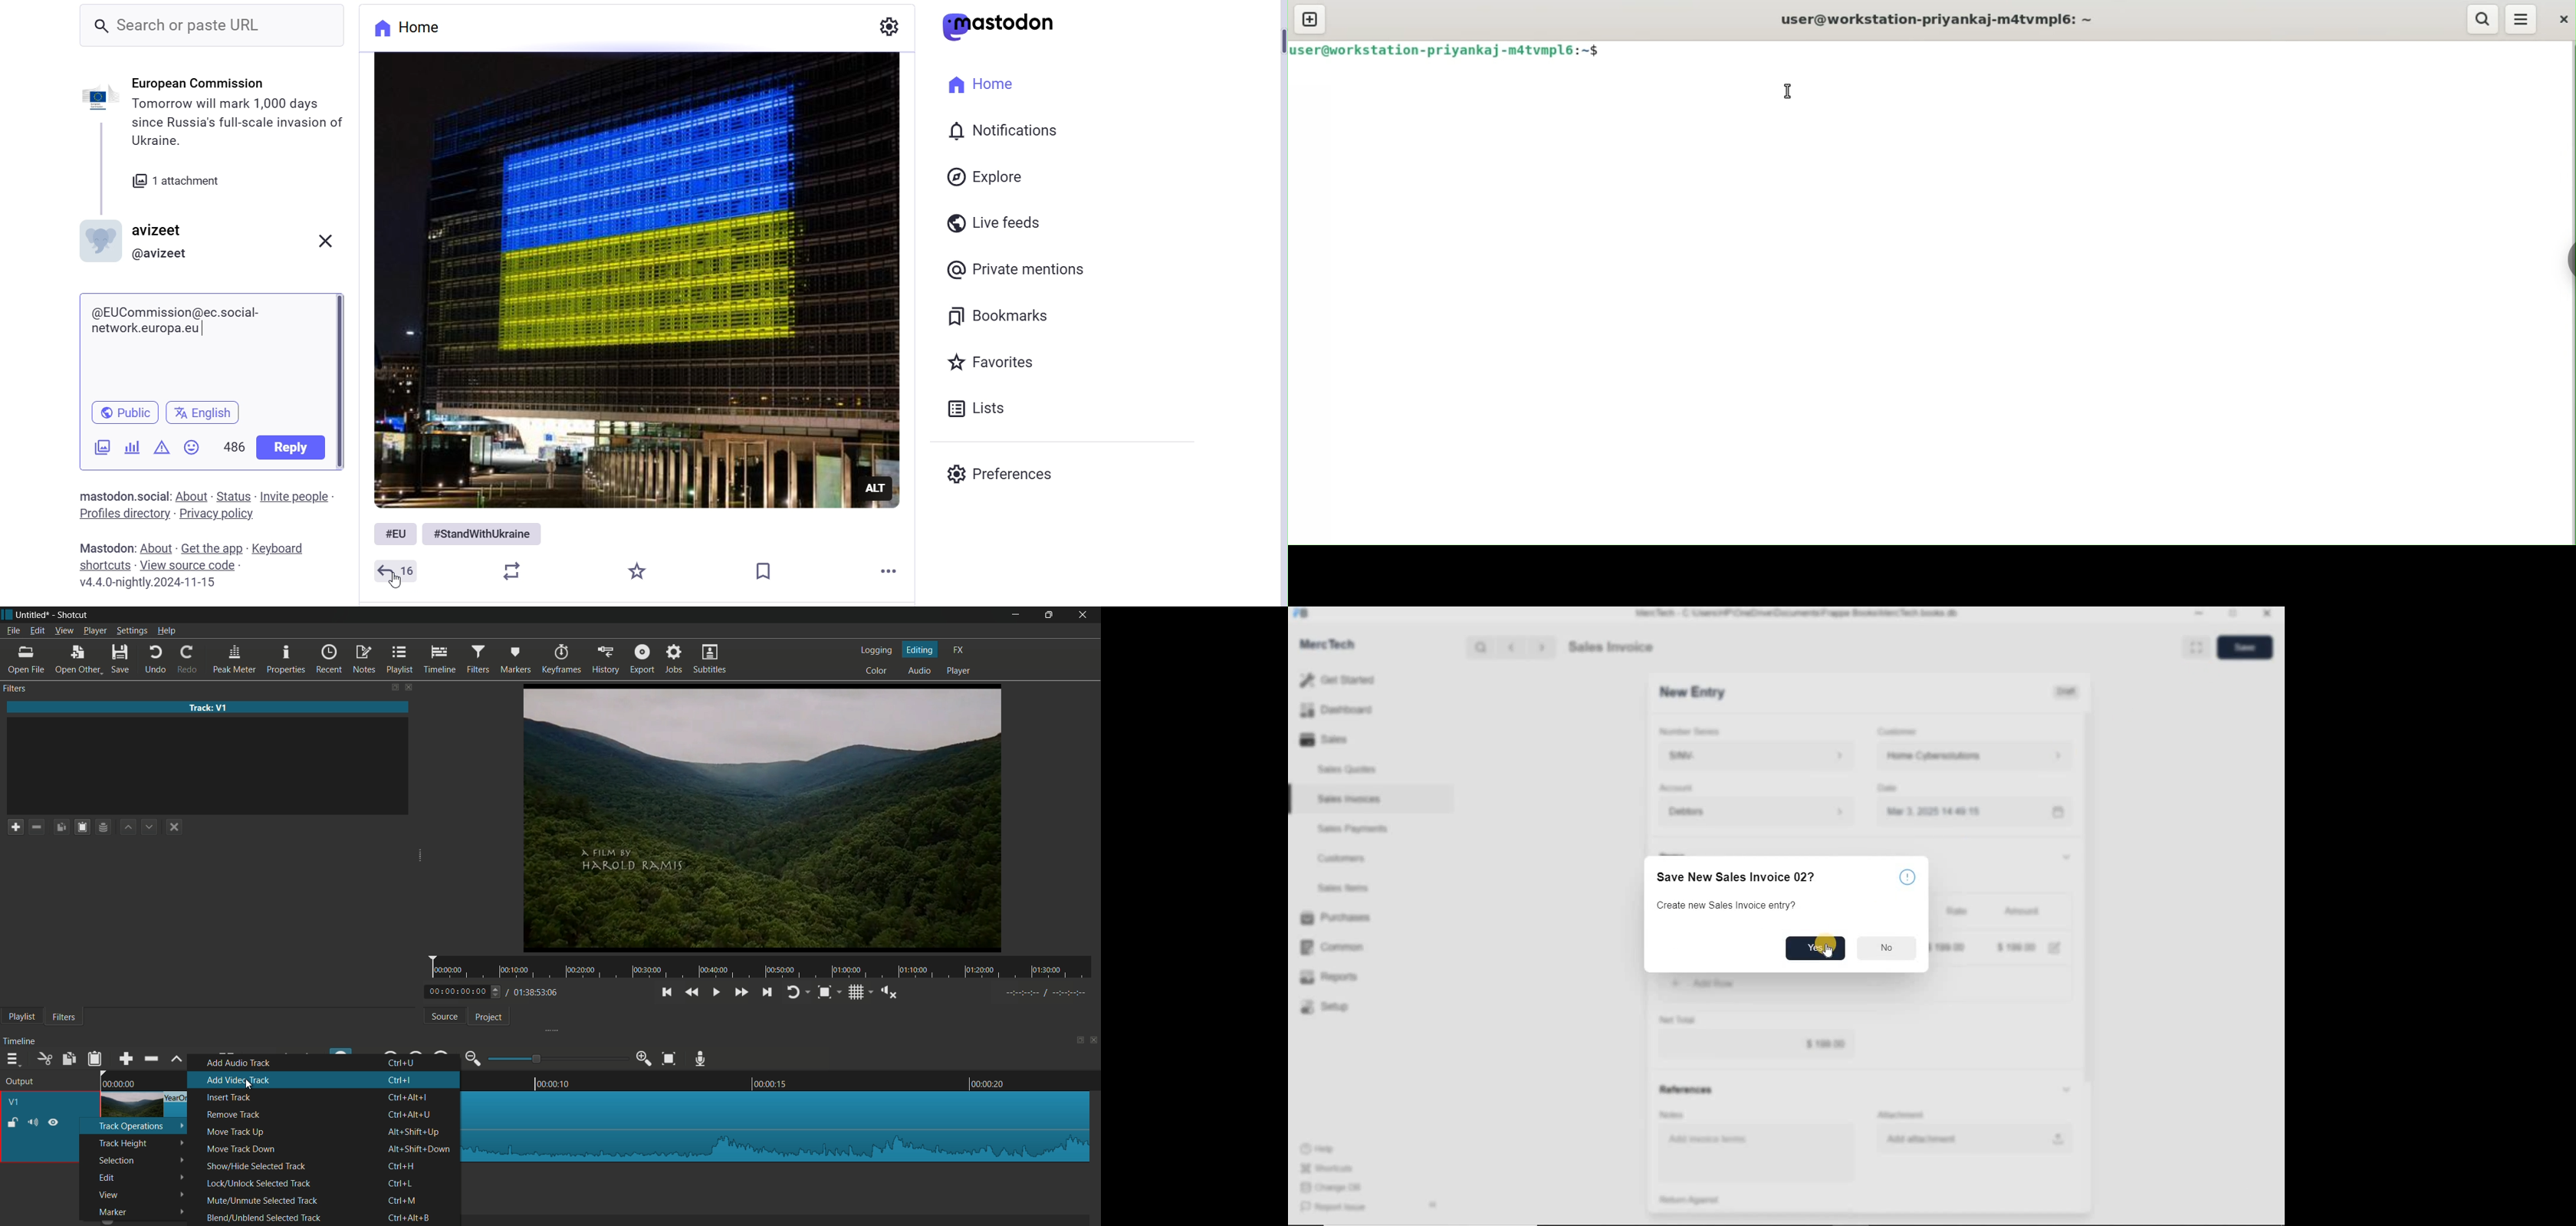  What do you see at coordinates (235, 660) in the screenshot?
I see `peak meter` at bounding box center [235, 660].